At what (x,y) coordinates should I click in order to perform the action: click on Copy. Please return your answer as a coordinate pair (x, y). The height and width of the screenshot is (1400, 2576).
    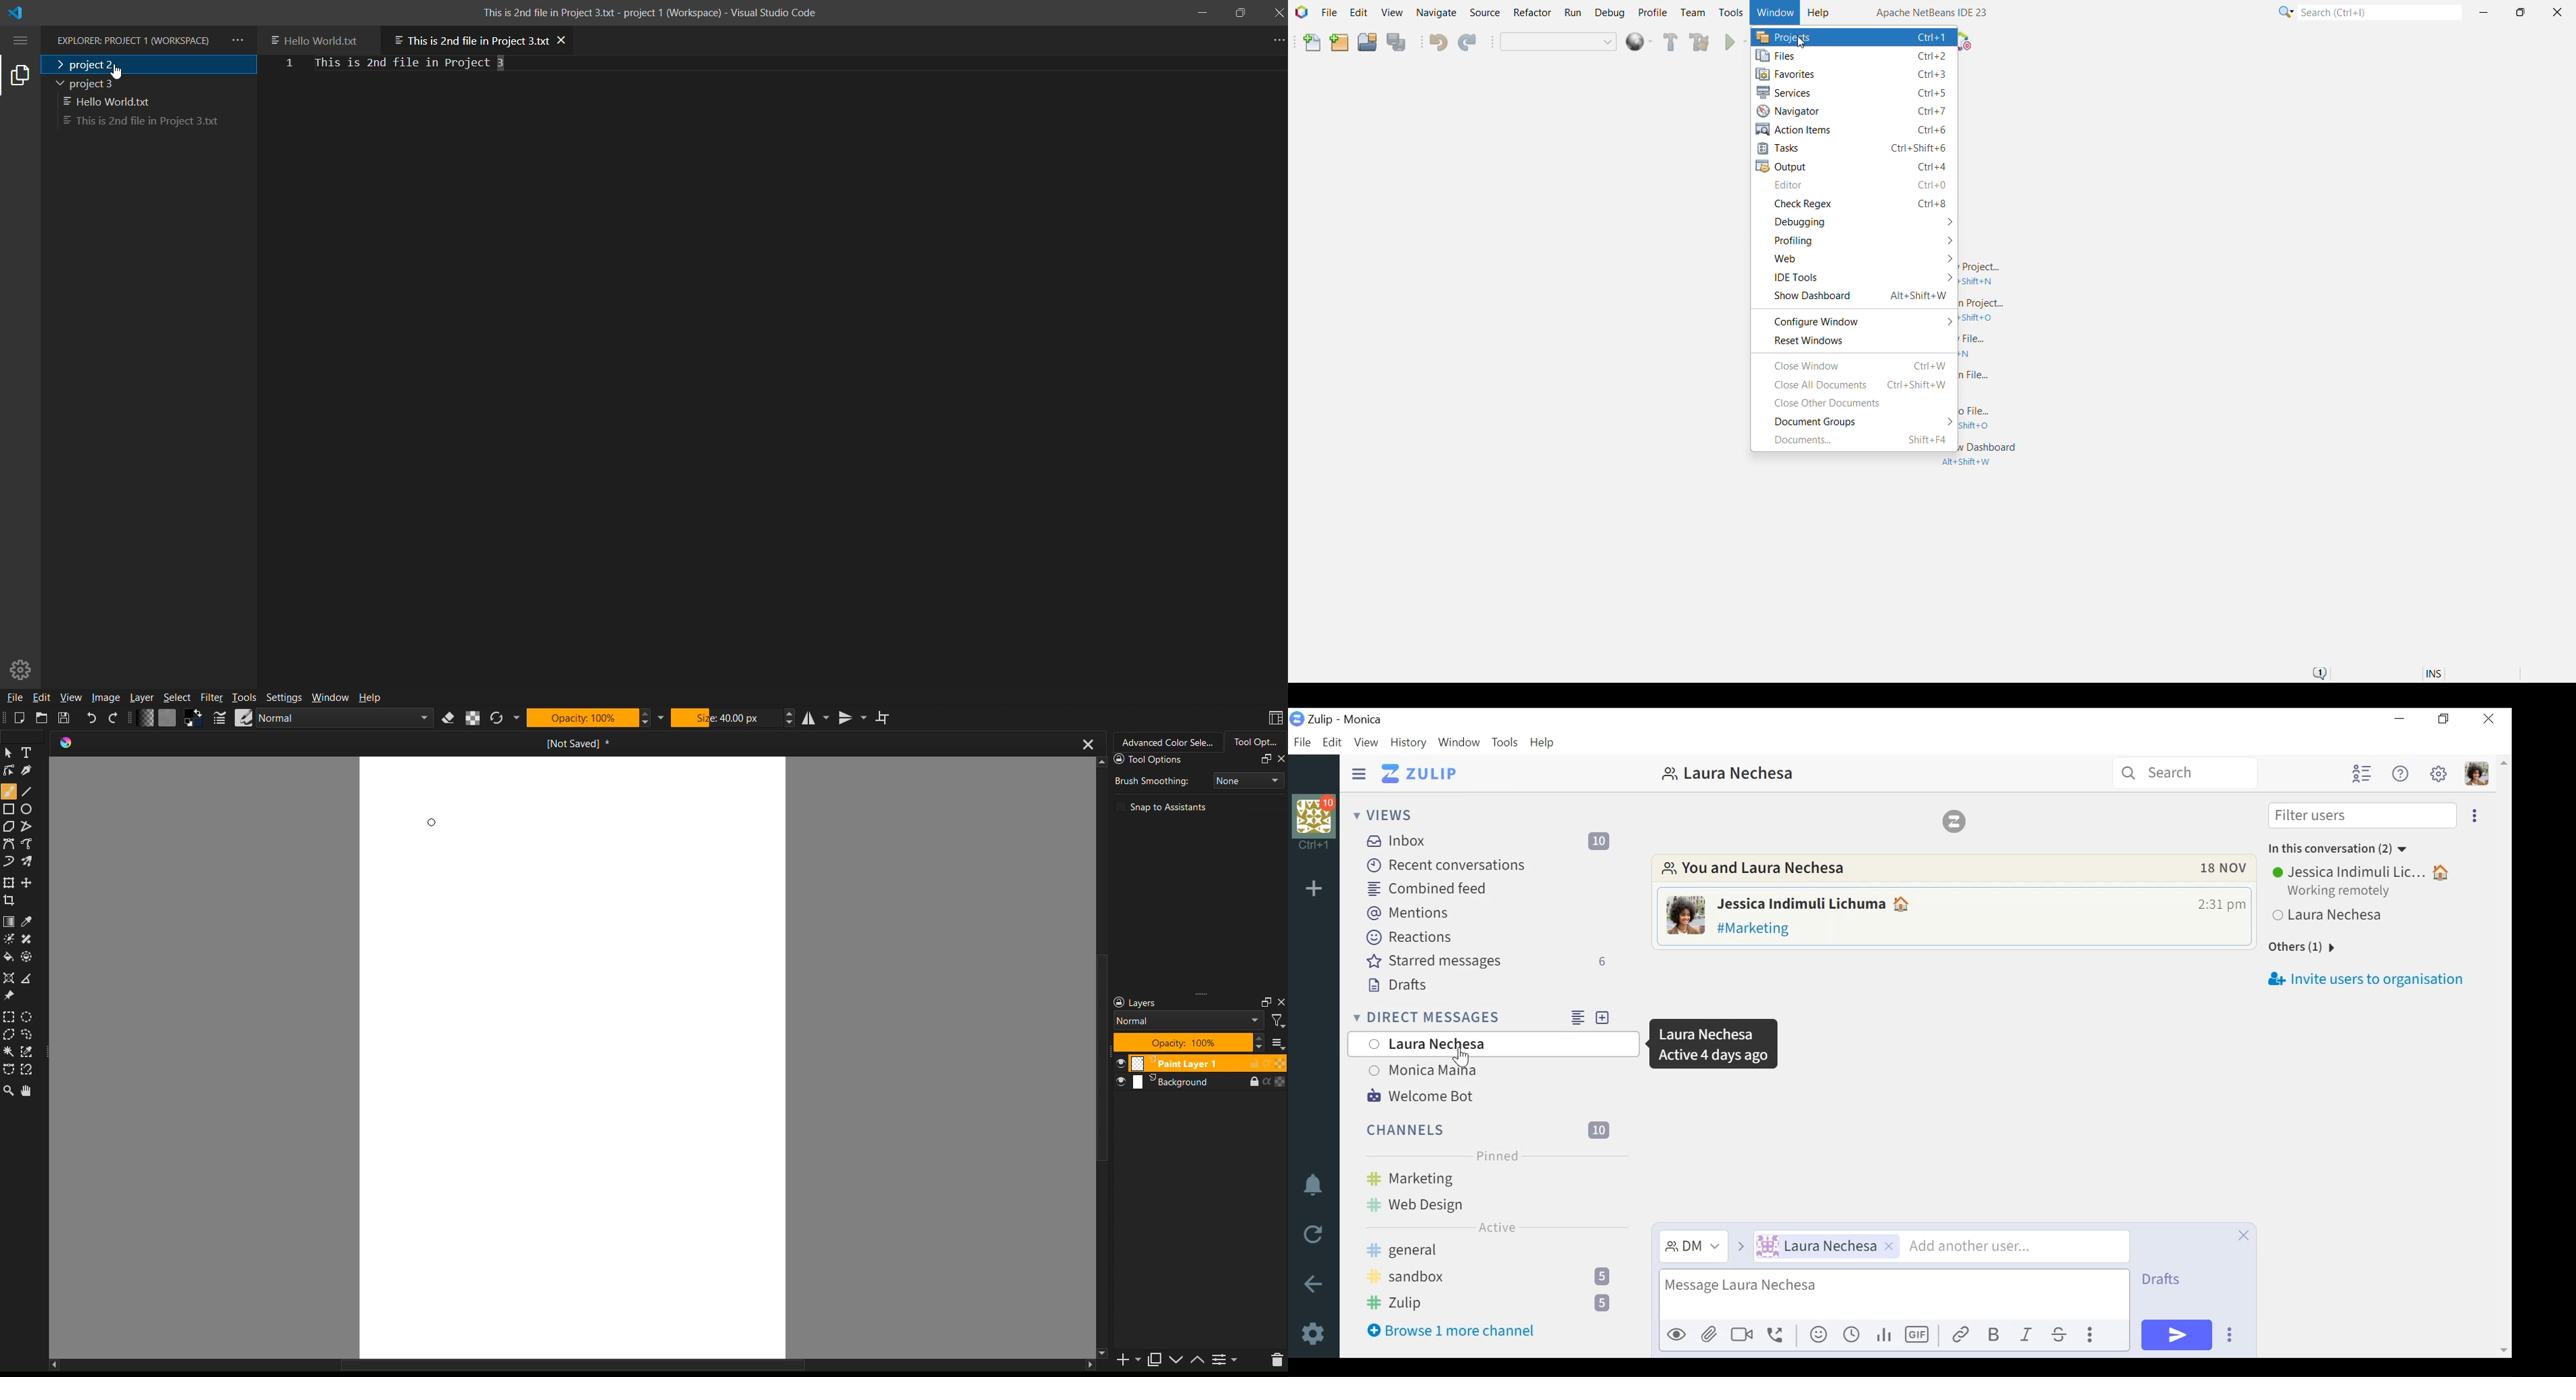
    Looking at the image, I should click on (1156, 1361).